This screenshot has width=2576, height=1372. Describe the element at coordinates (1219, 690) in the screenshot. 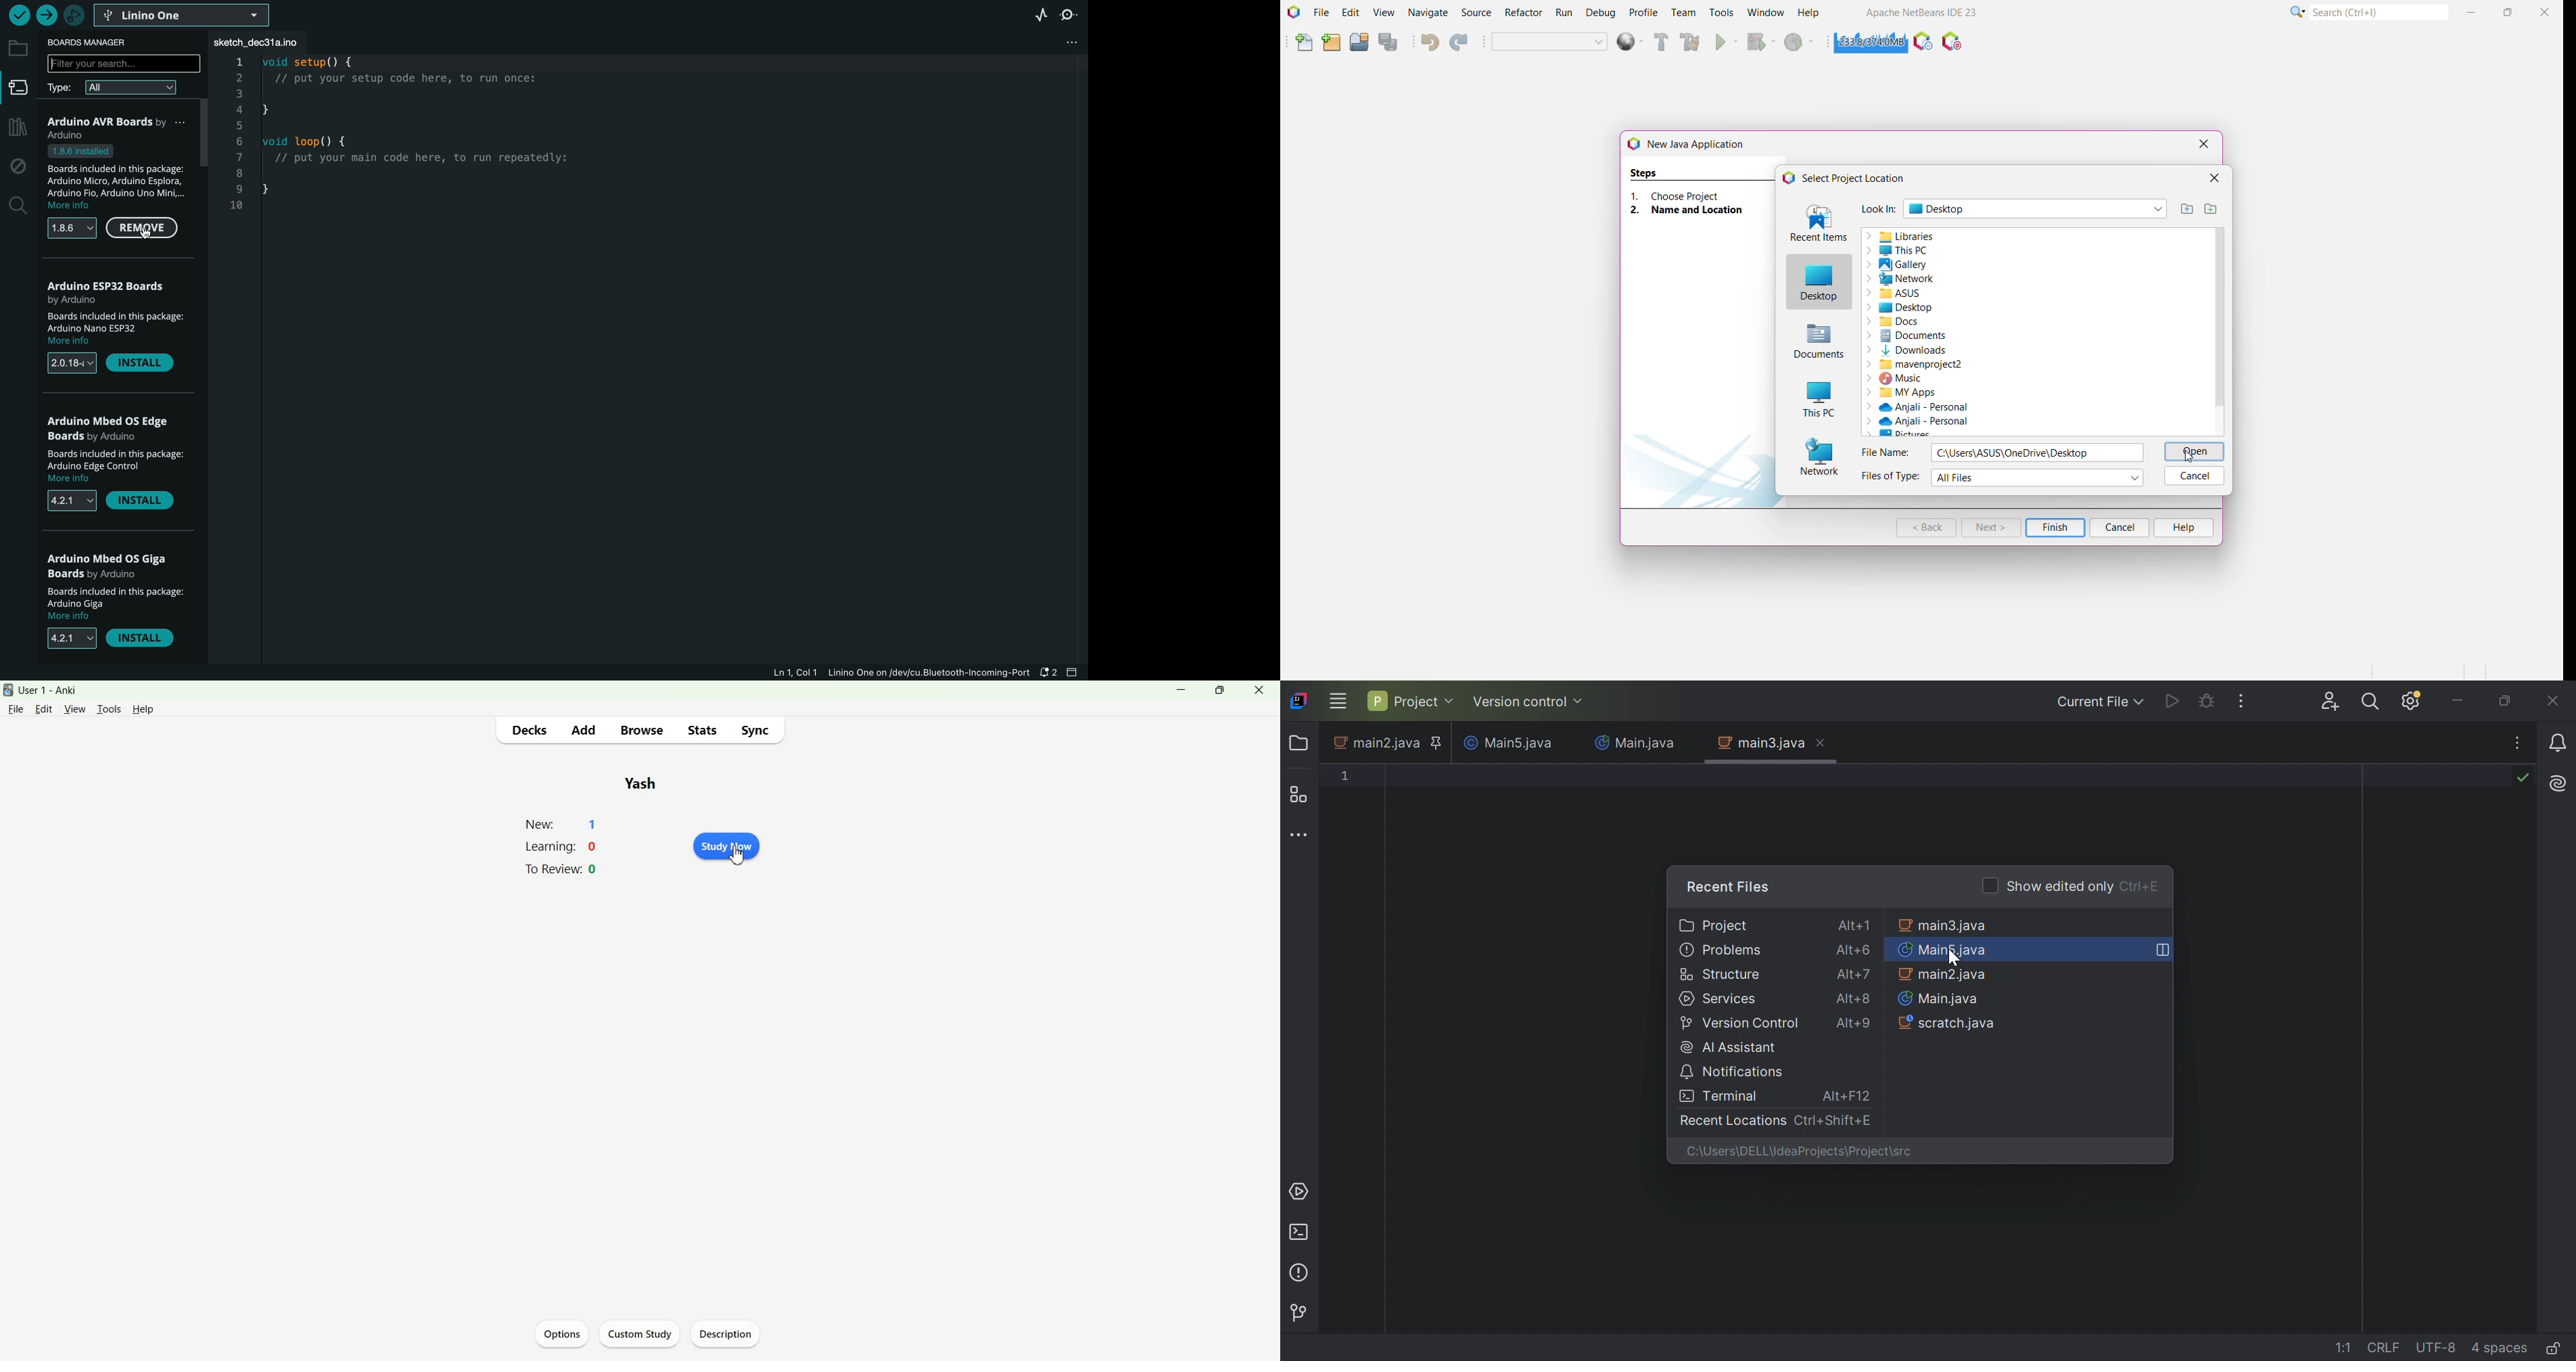

I see `Maximize` at that location.